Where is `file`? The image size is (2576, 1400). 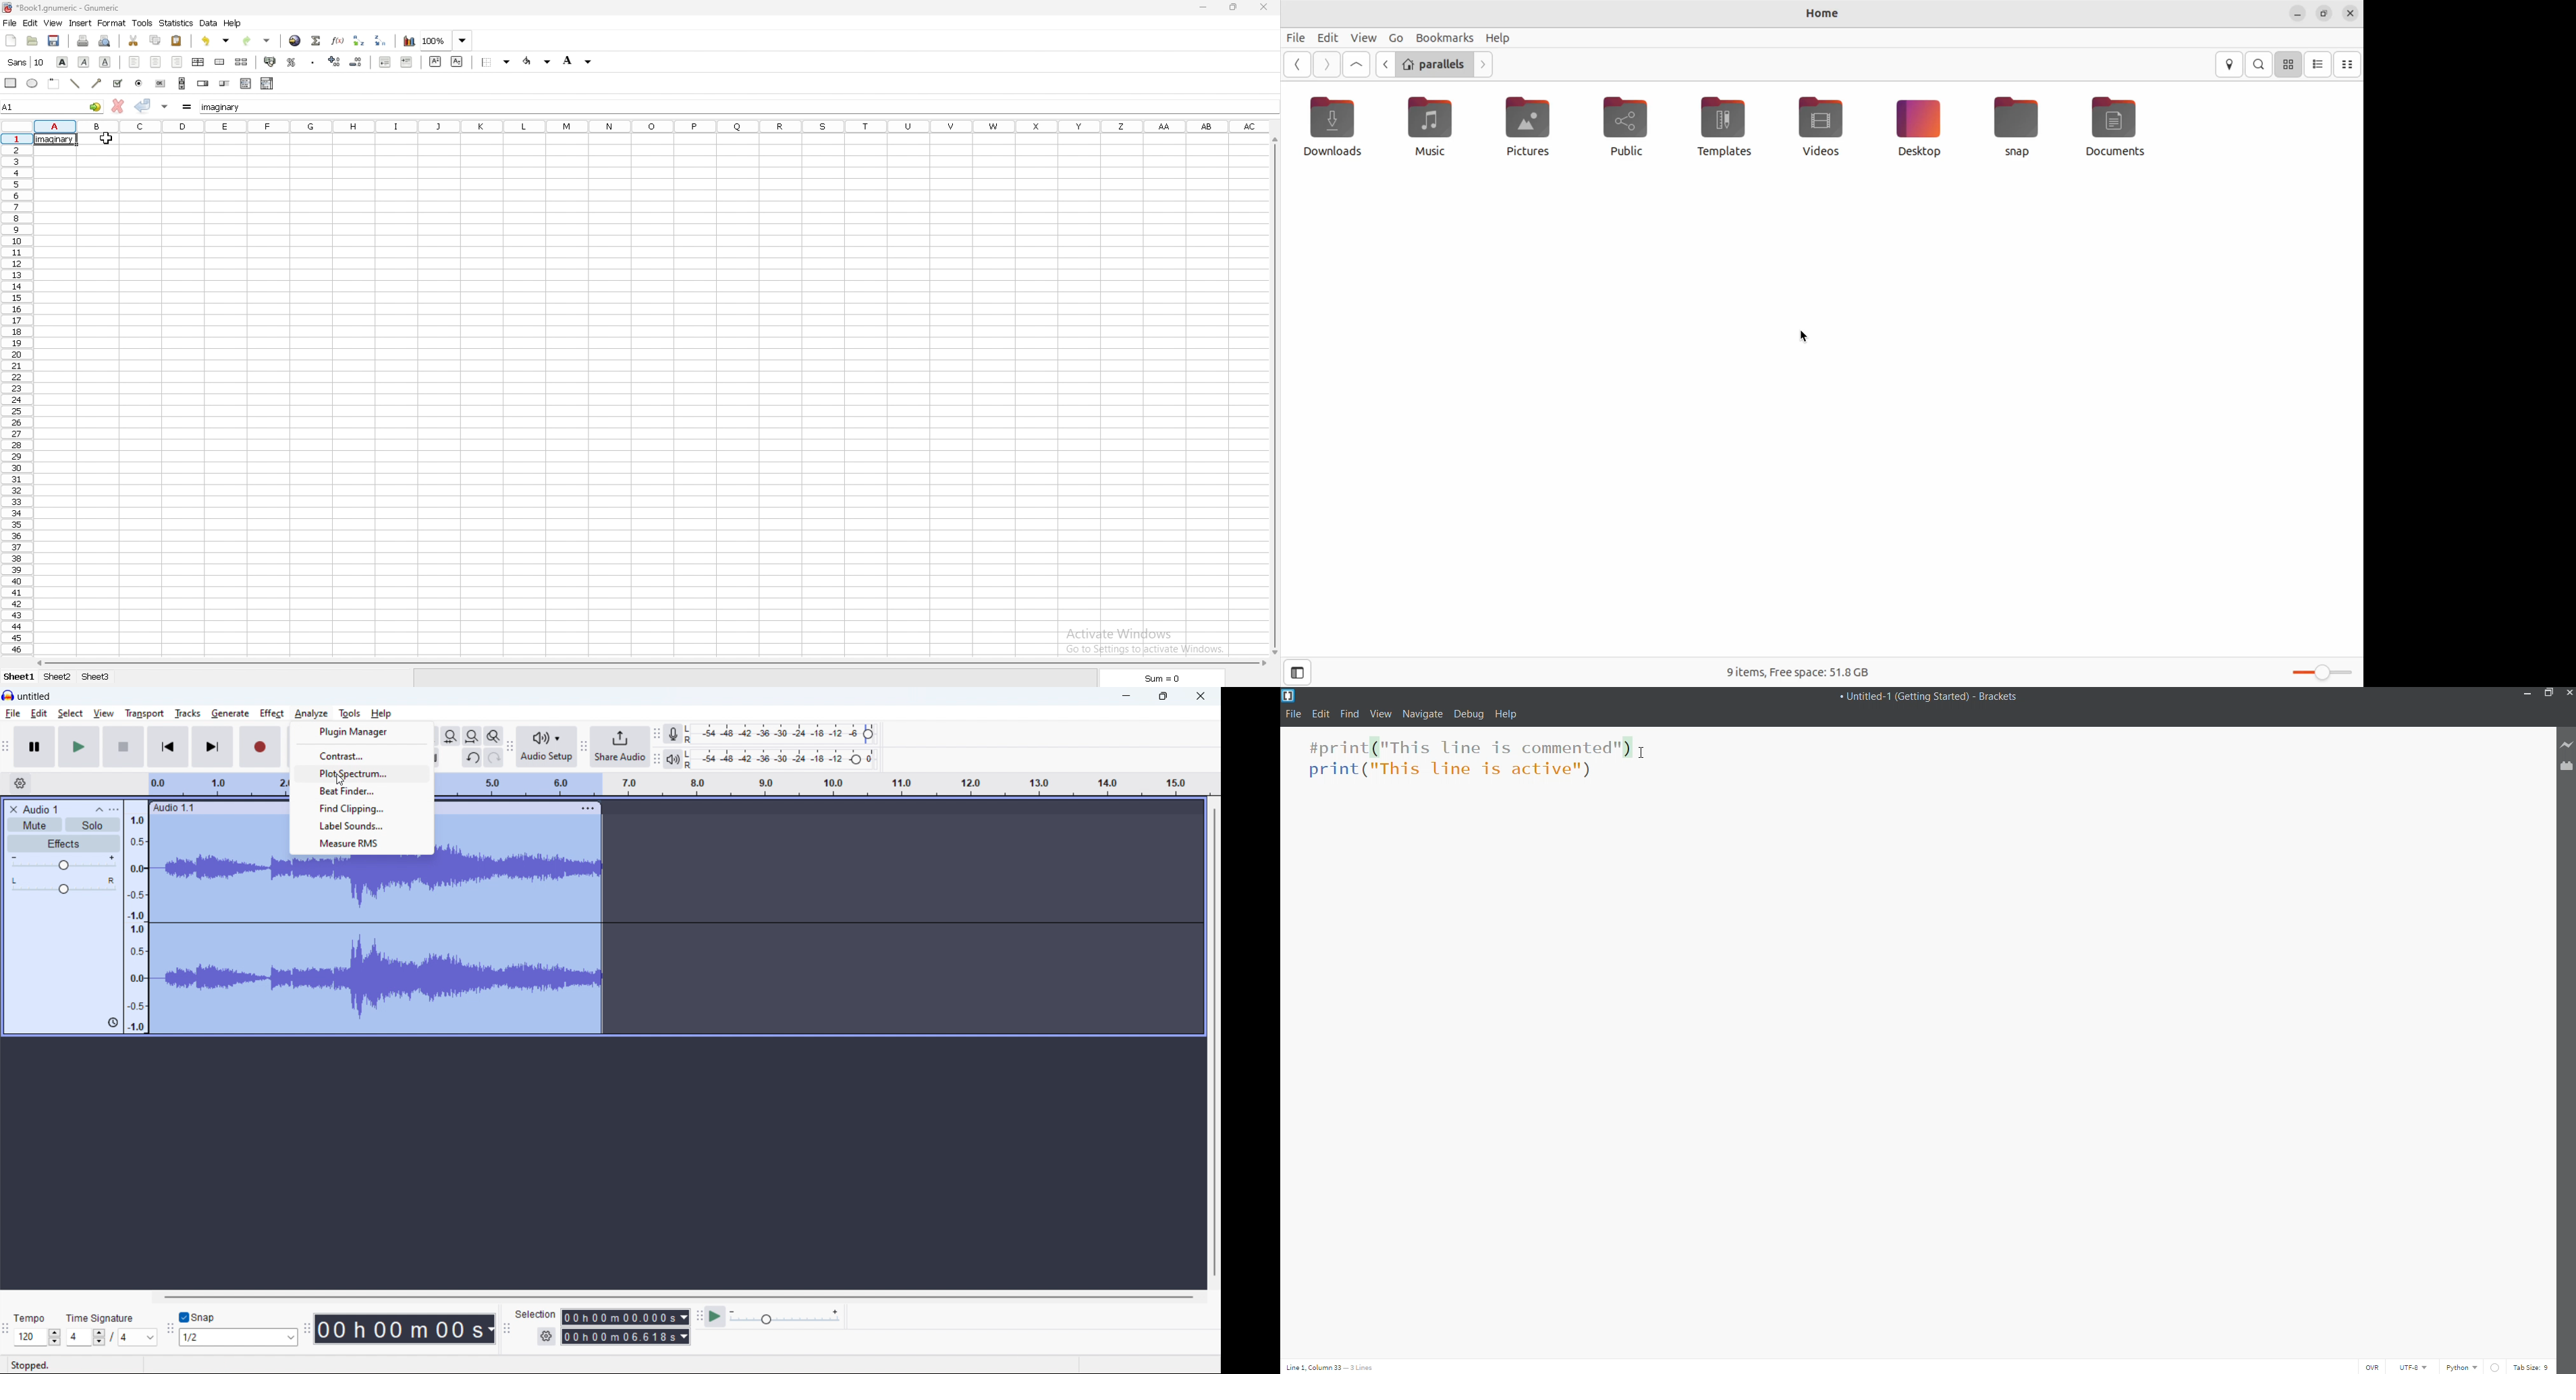
file is located at coordinates (10, 23).